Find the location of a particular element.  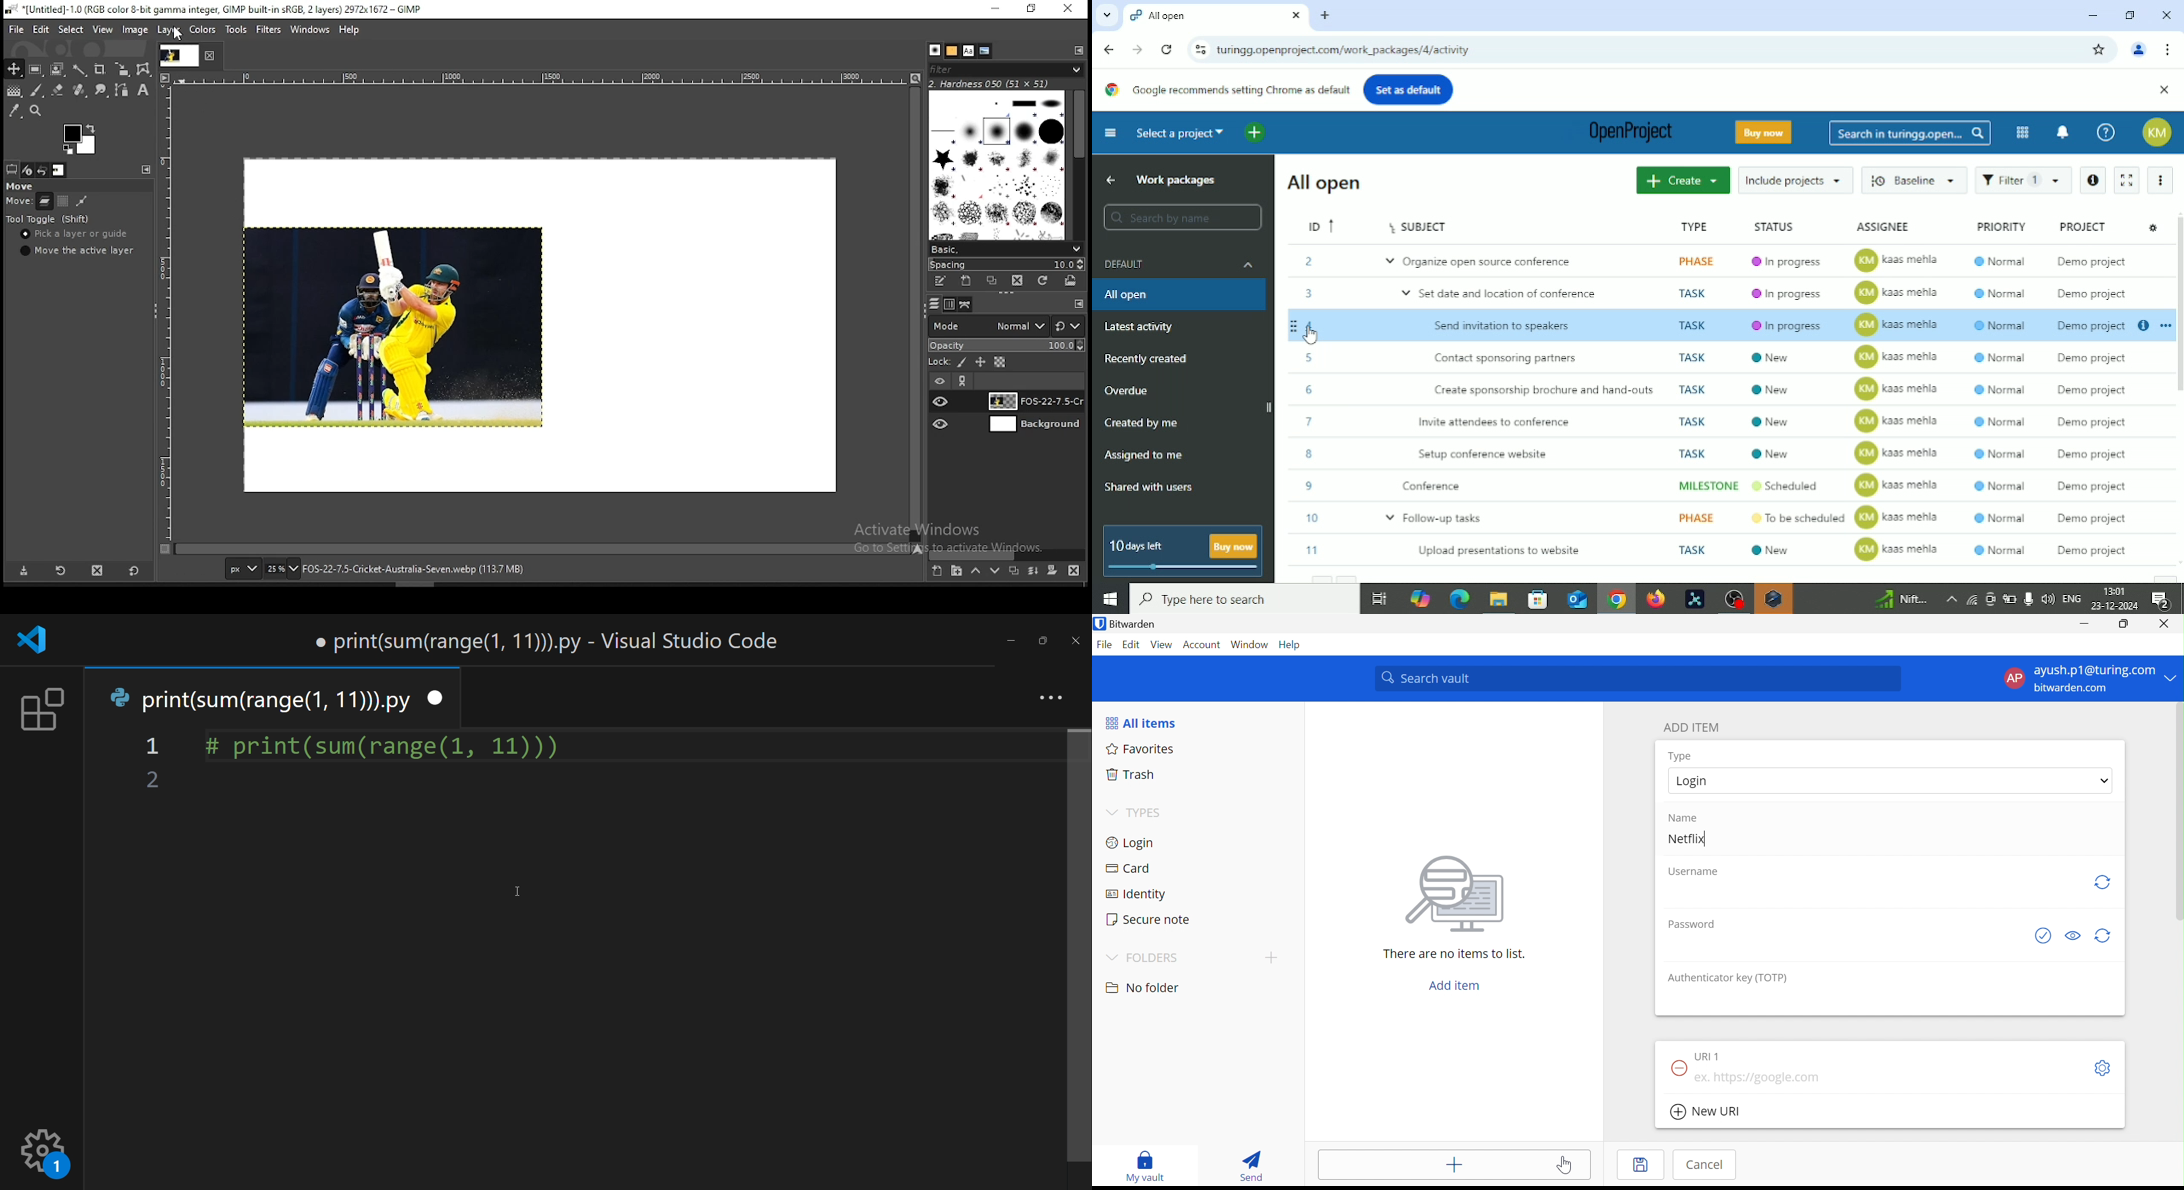

bitwarden.com is located at coordinates (2070, 687).